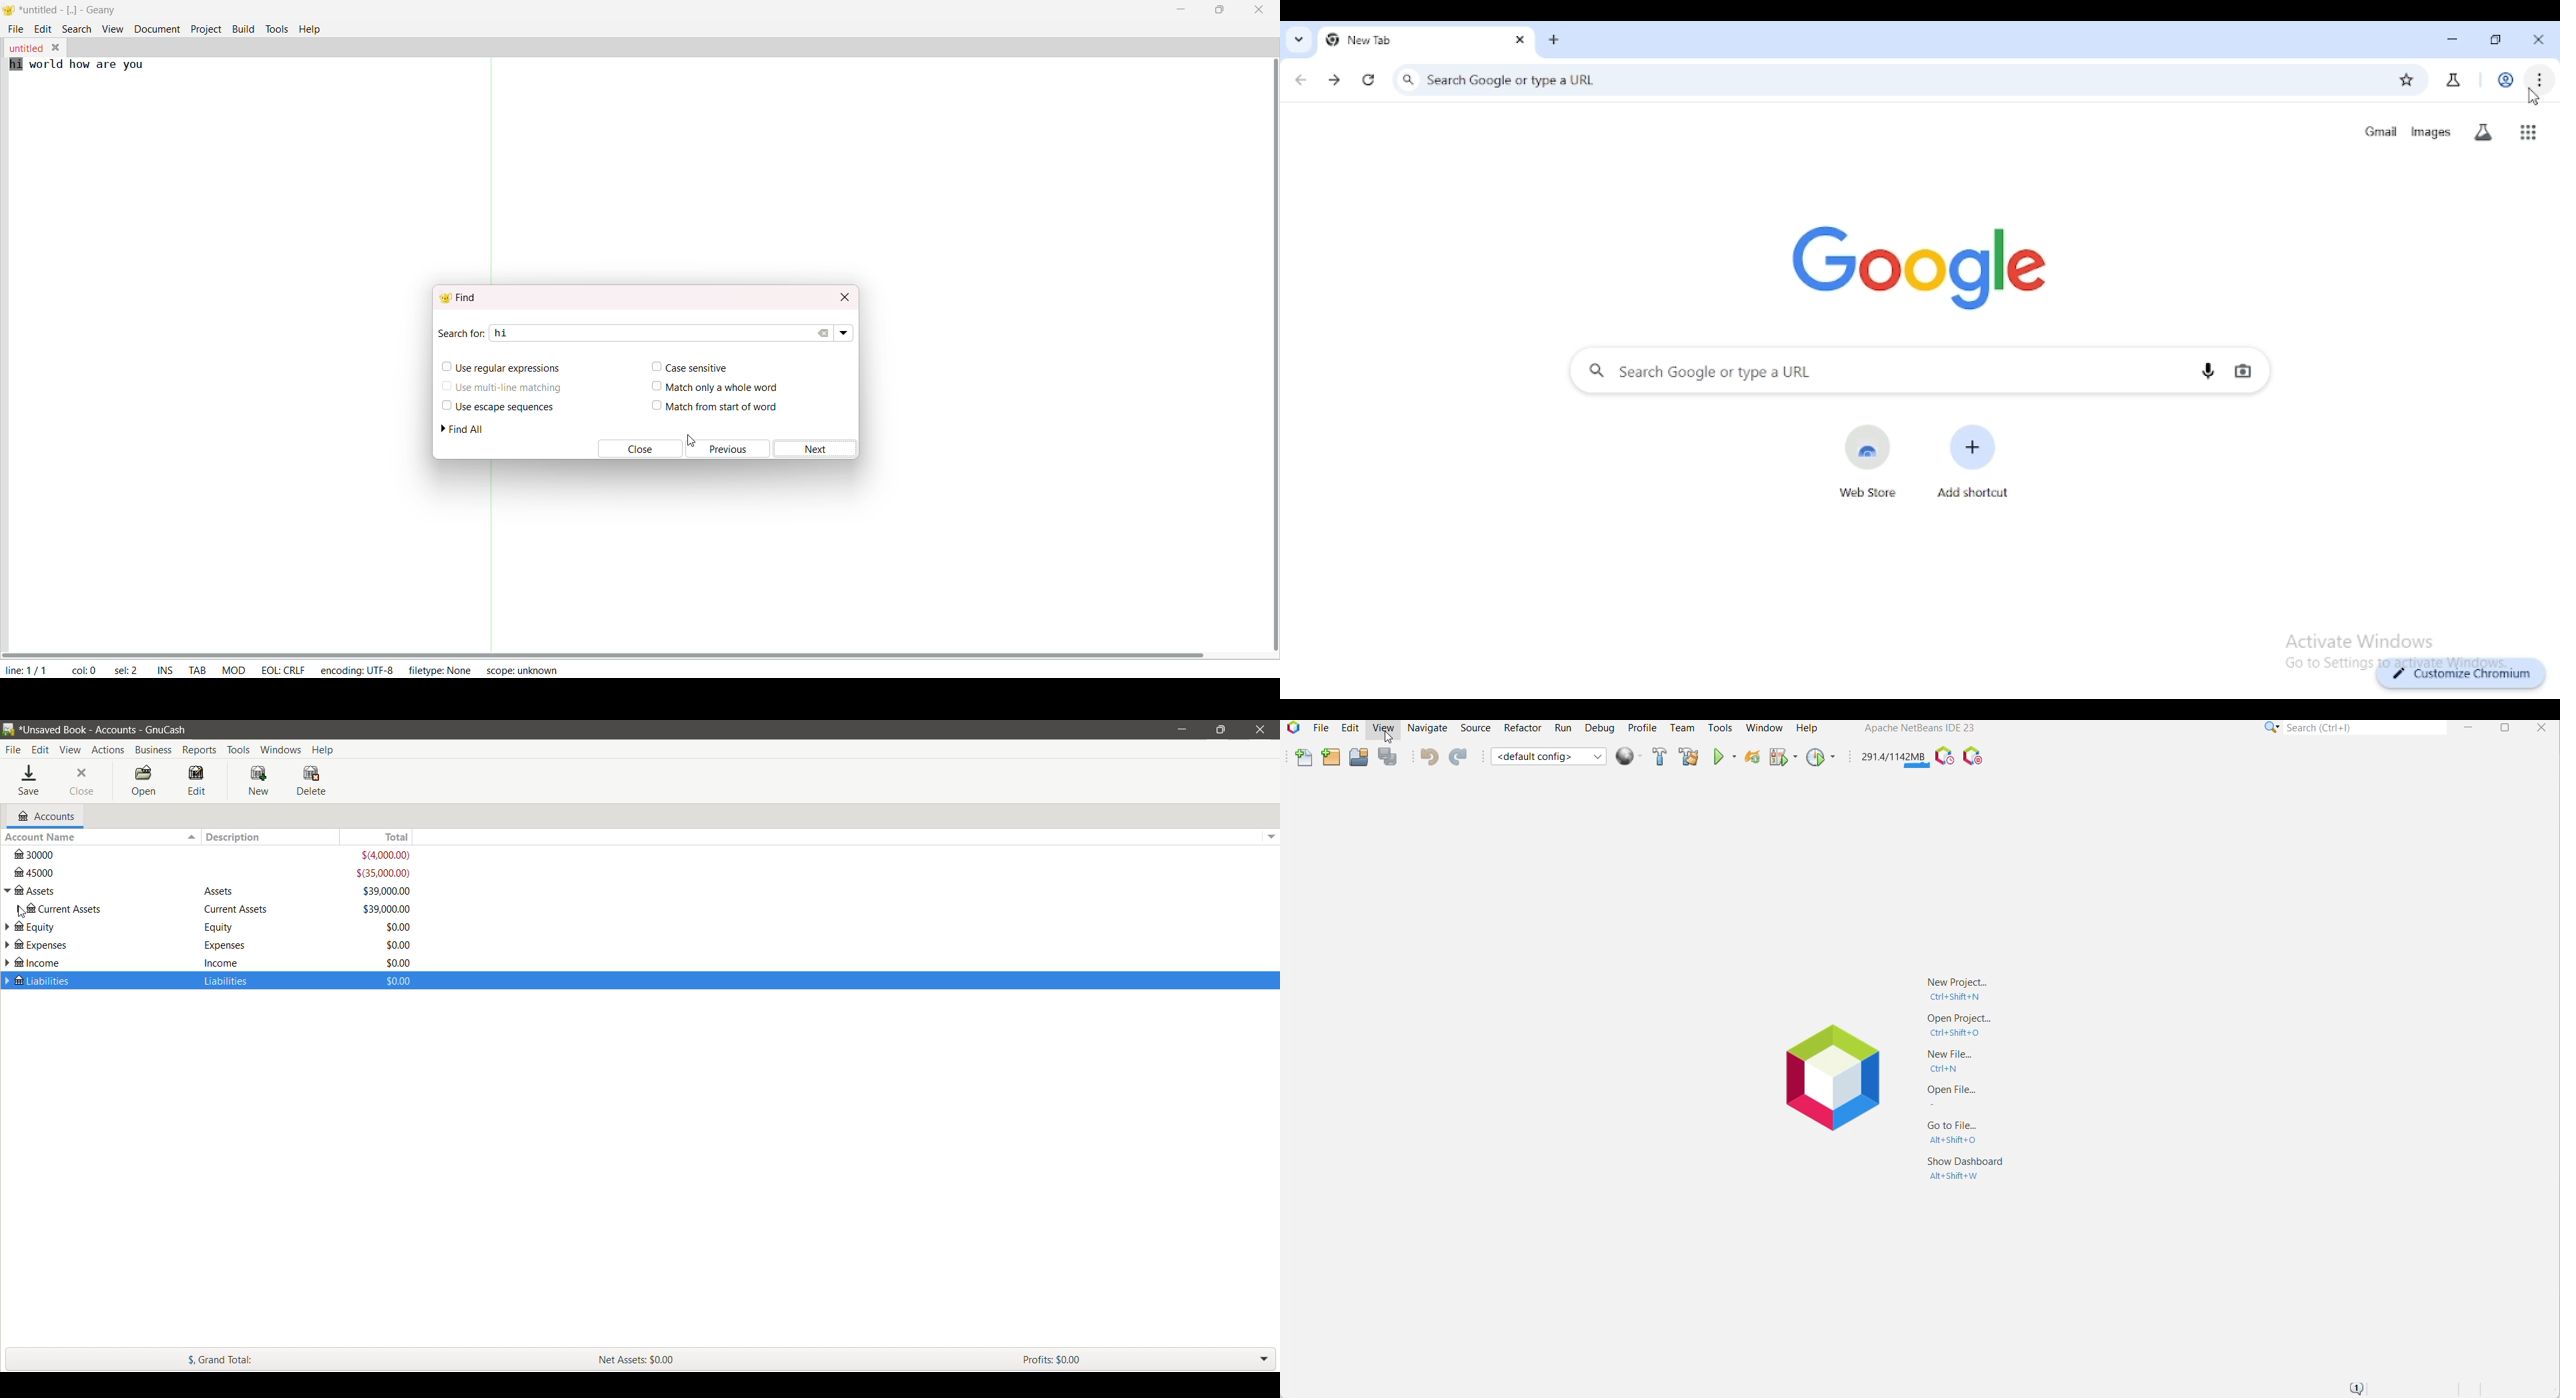 The image size is (2576, 1400). Describe the element at coordinates (1867, 371) in the screenshot. I see `search google or type a URL` at that location.